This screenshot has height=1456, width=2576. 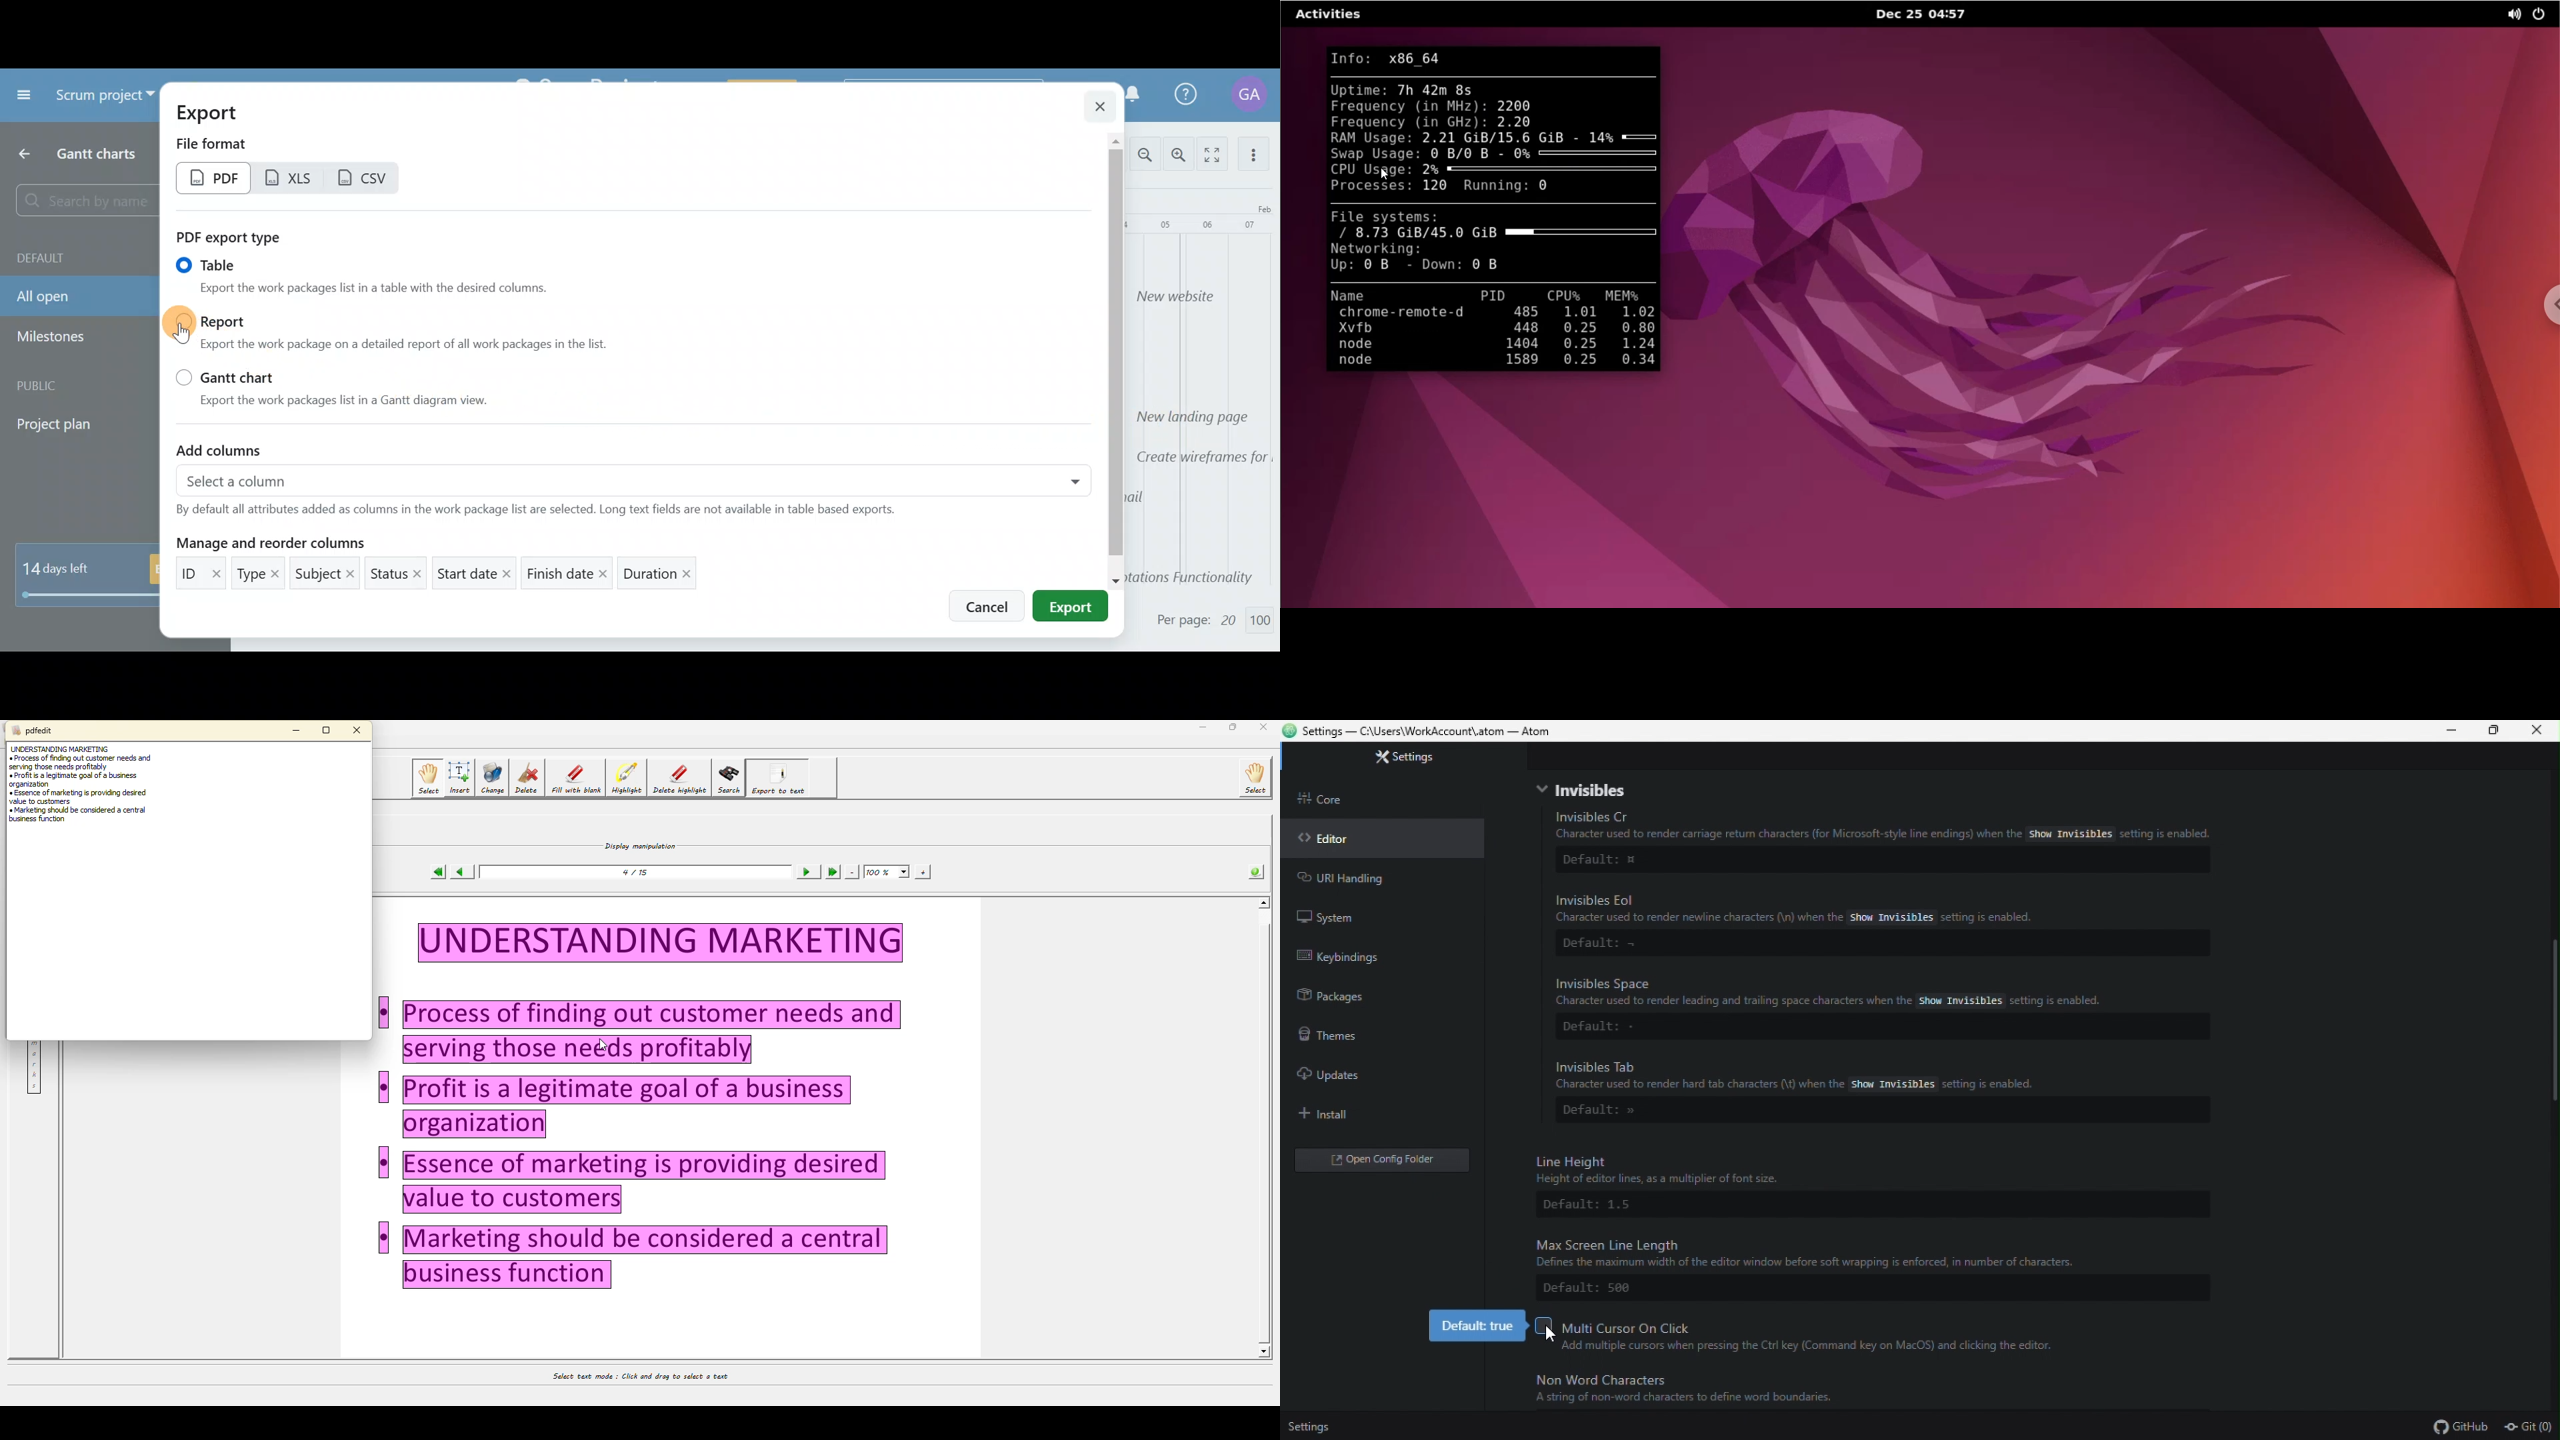 I want to click on Close, so click(x=2542, y=735).